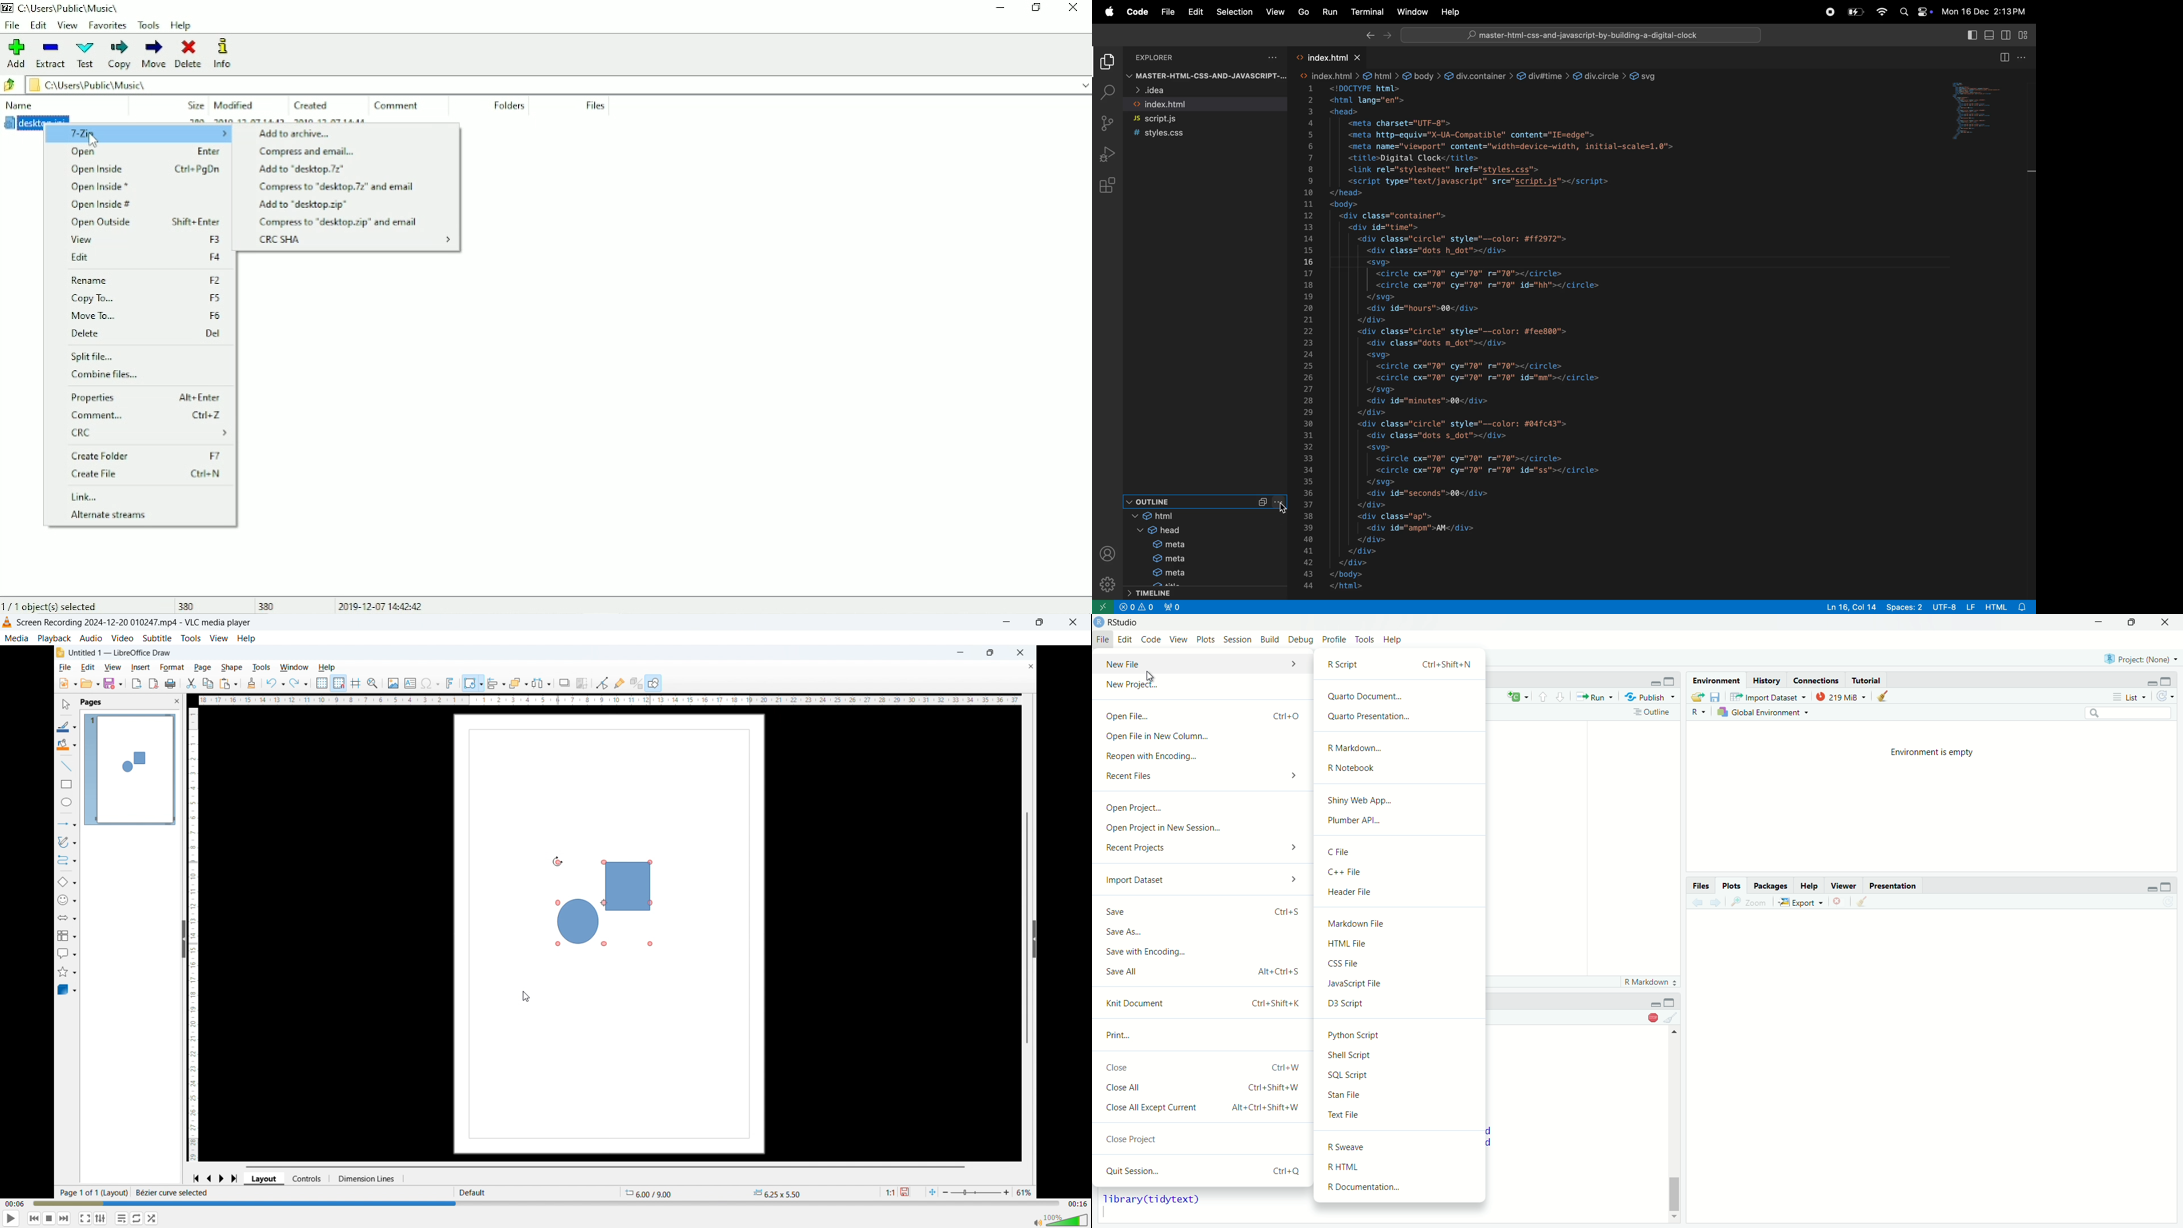 This screenshot has height=1232, width=2184. I want to click on R Notebook, so click(1401, 767).